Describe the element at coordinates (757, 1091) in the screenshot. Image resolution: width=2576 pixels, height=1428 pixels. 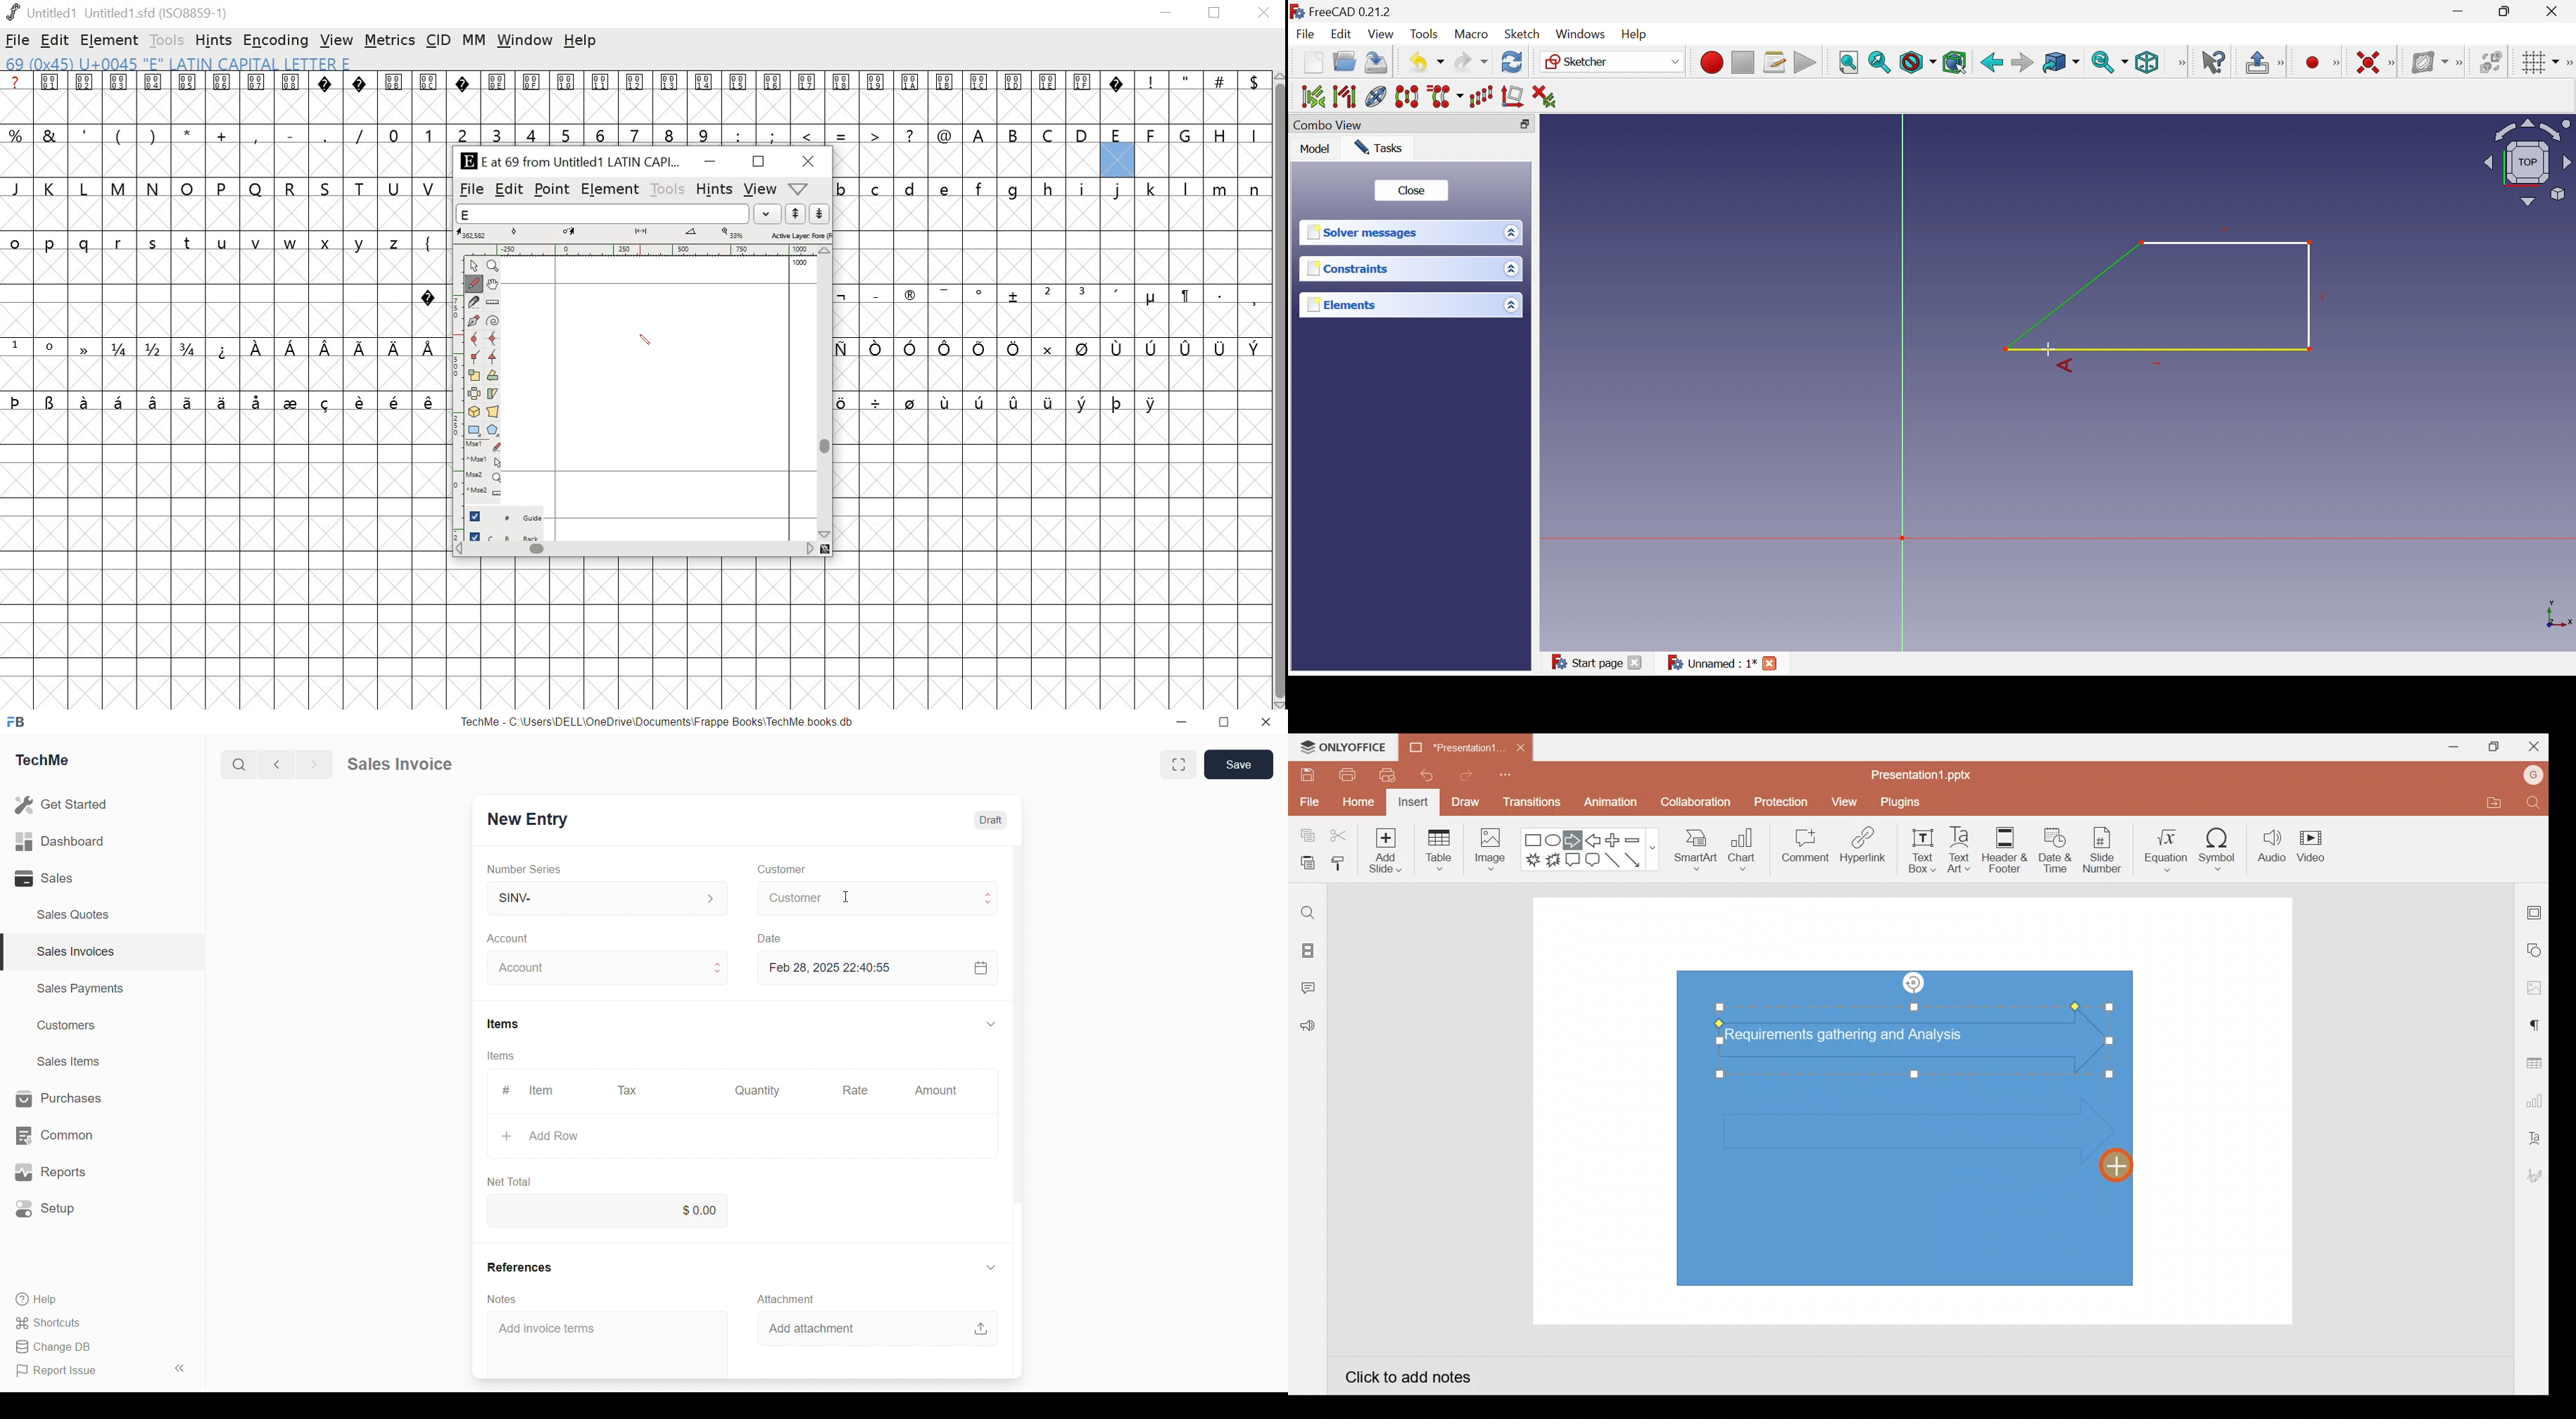
I see `Quantity` at that location.